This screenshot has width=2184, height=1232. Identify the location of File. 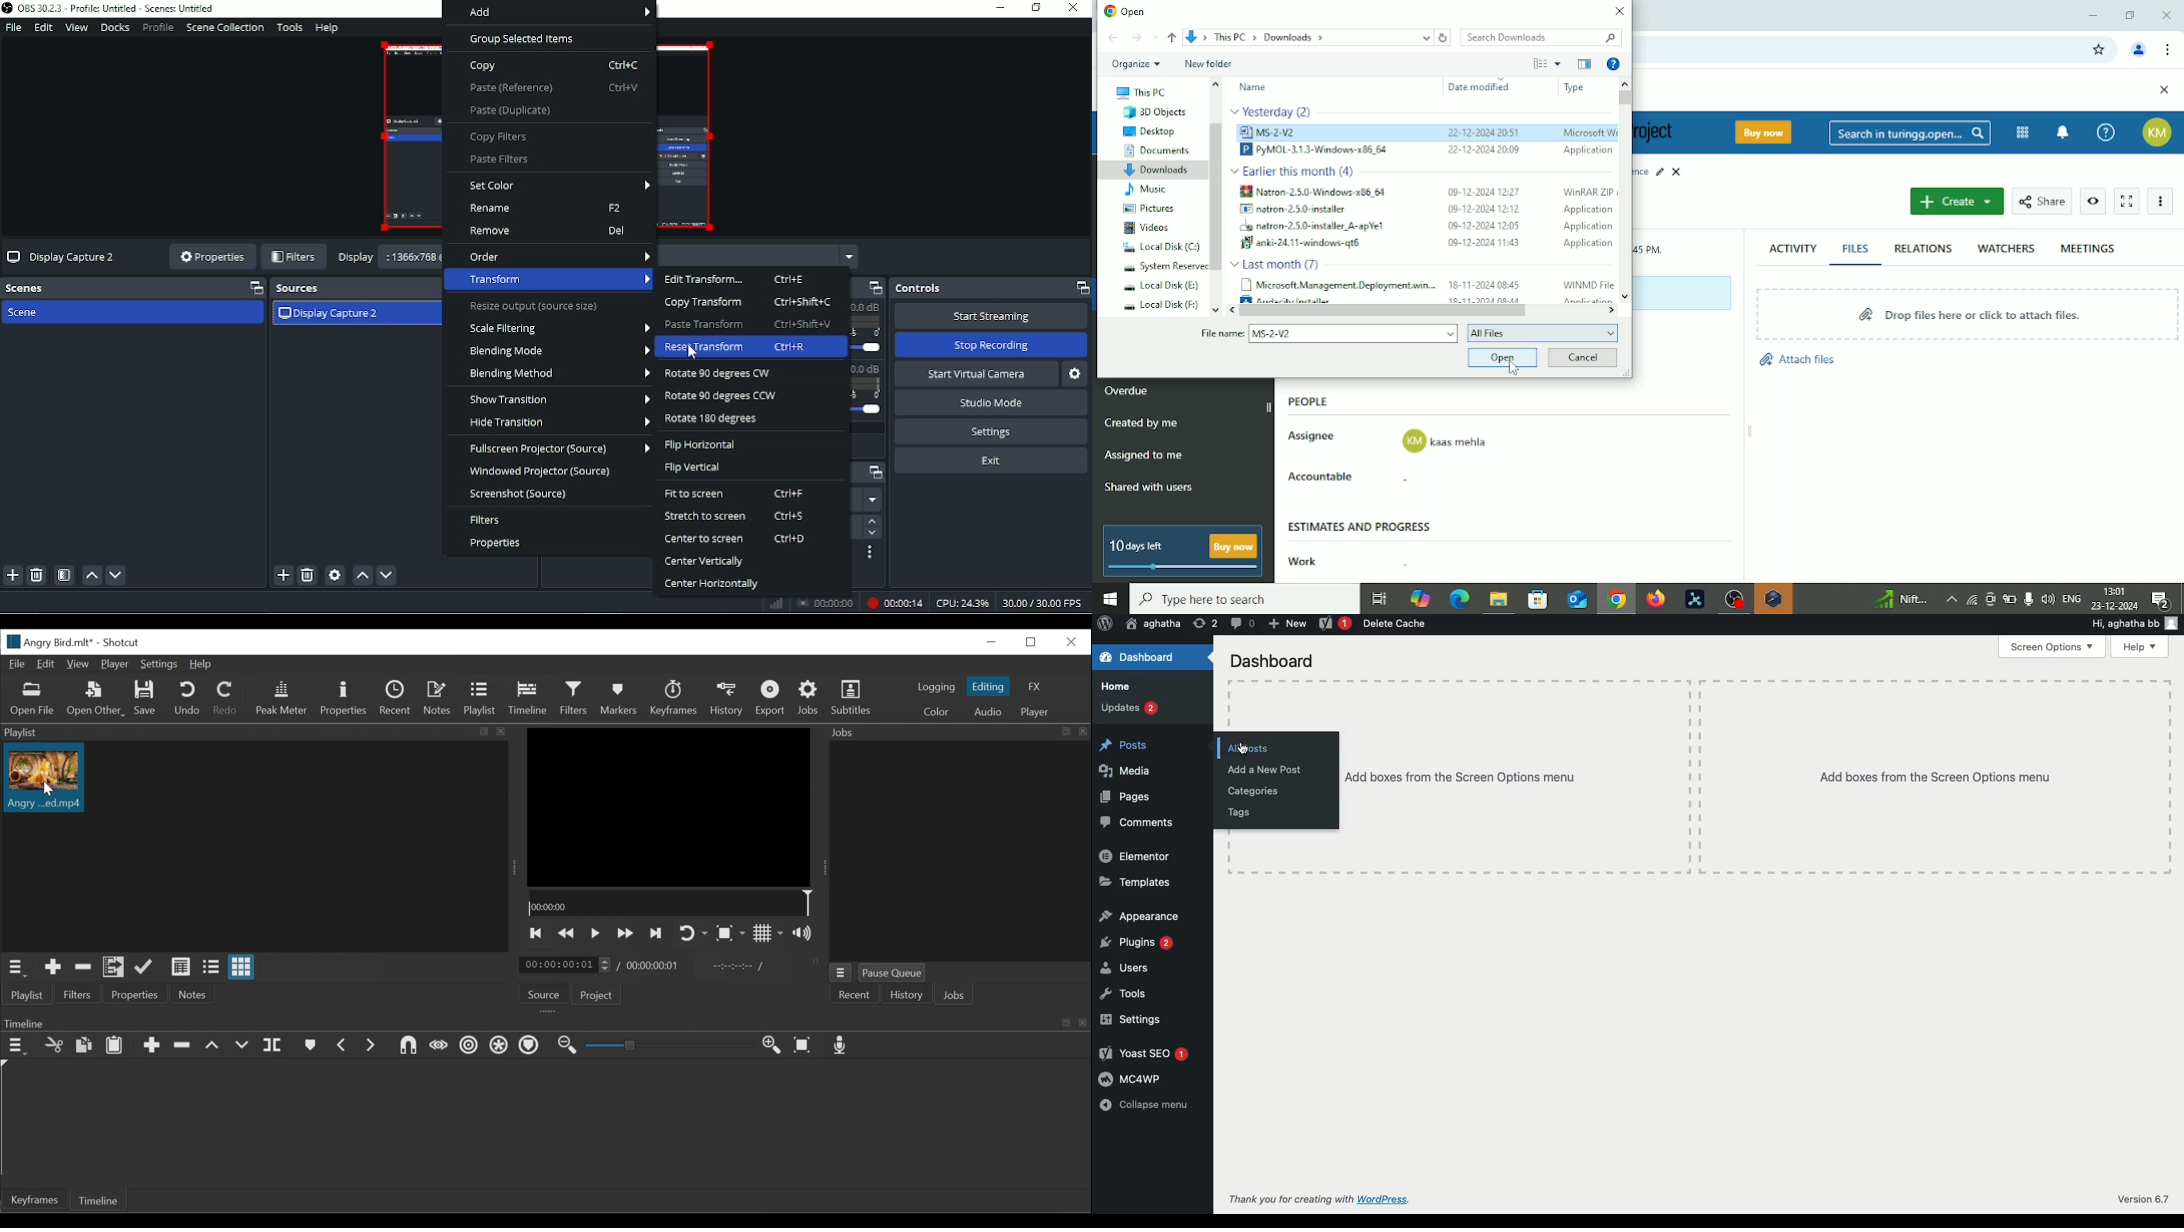
(13, 27).